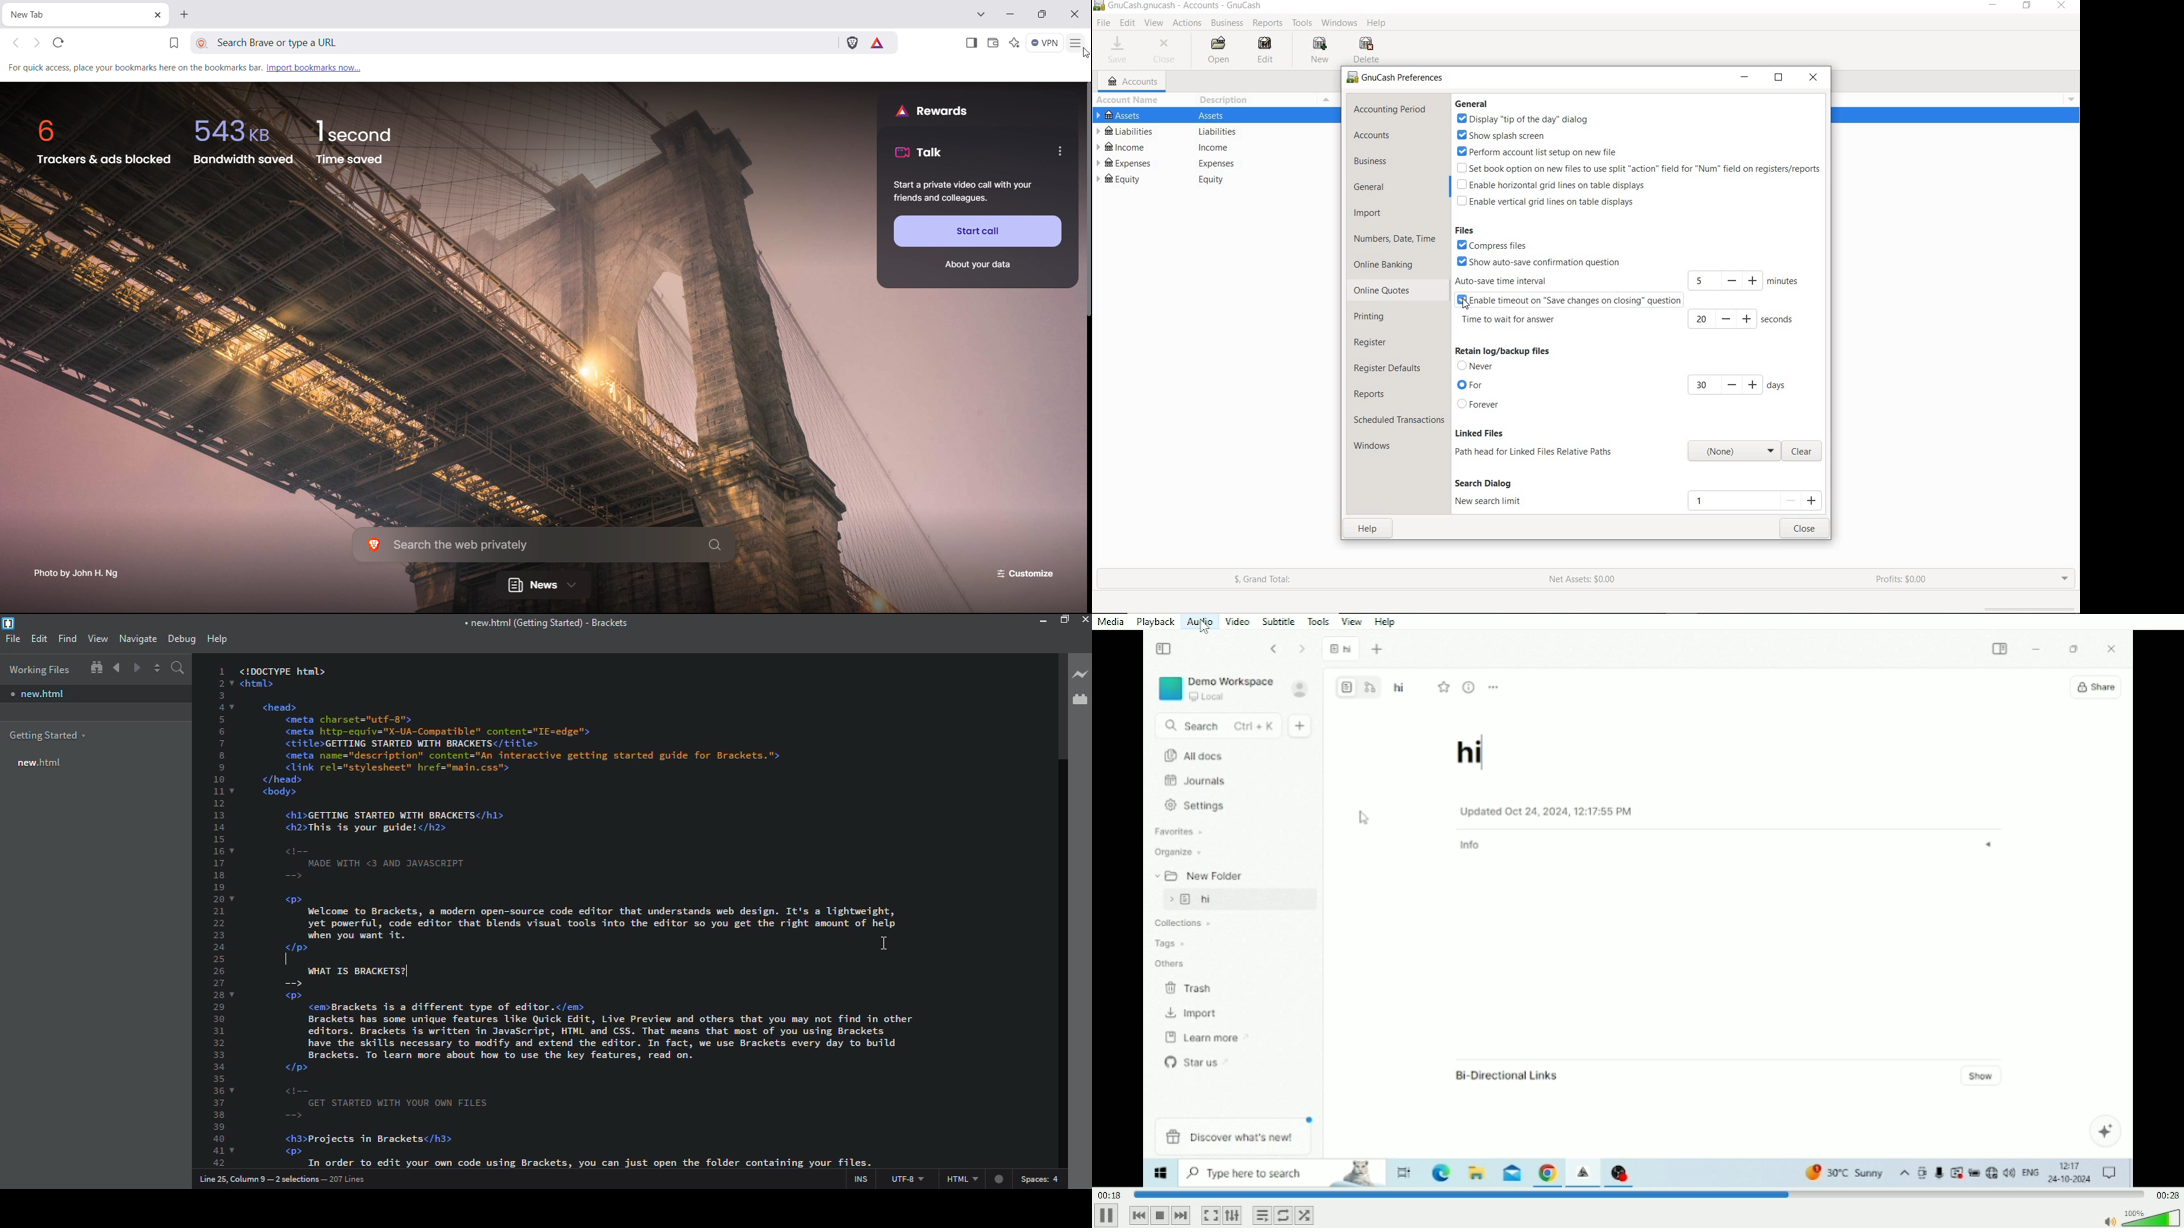 This screenshot has width=2184, height=1232. I want to click on BUSINESS, so click(1381, 161).